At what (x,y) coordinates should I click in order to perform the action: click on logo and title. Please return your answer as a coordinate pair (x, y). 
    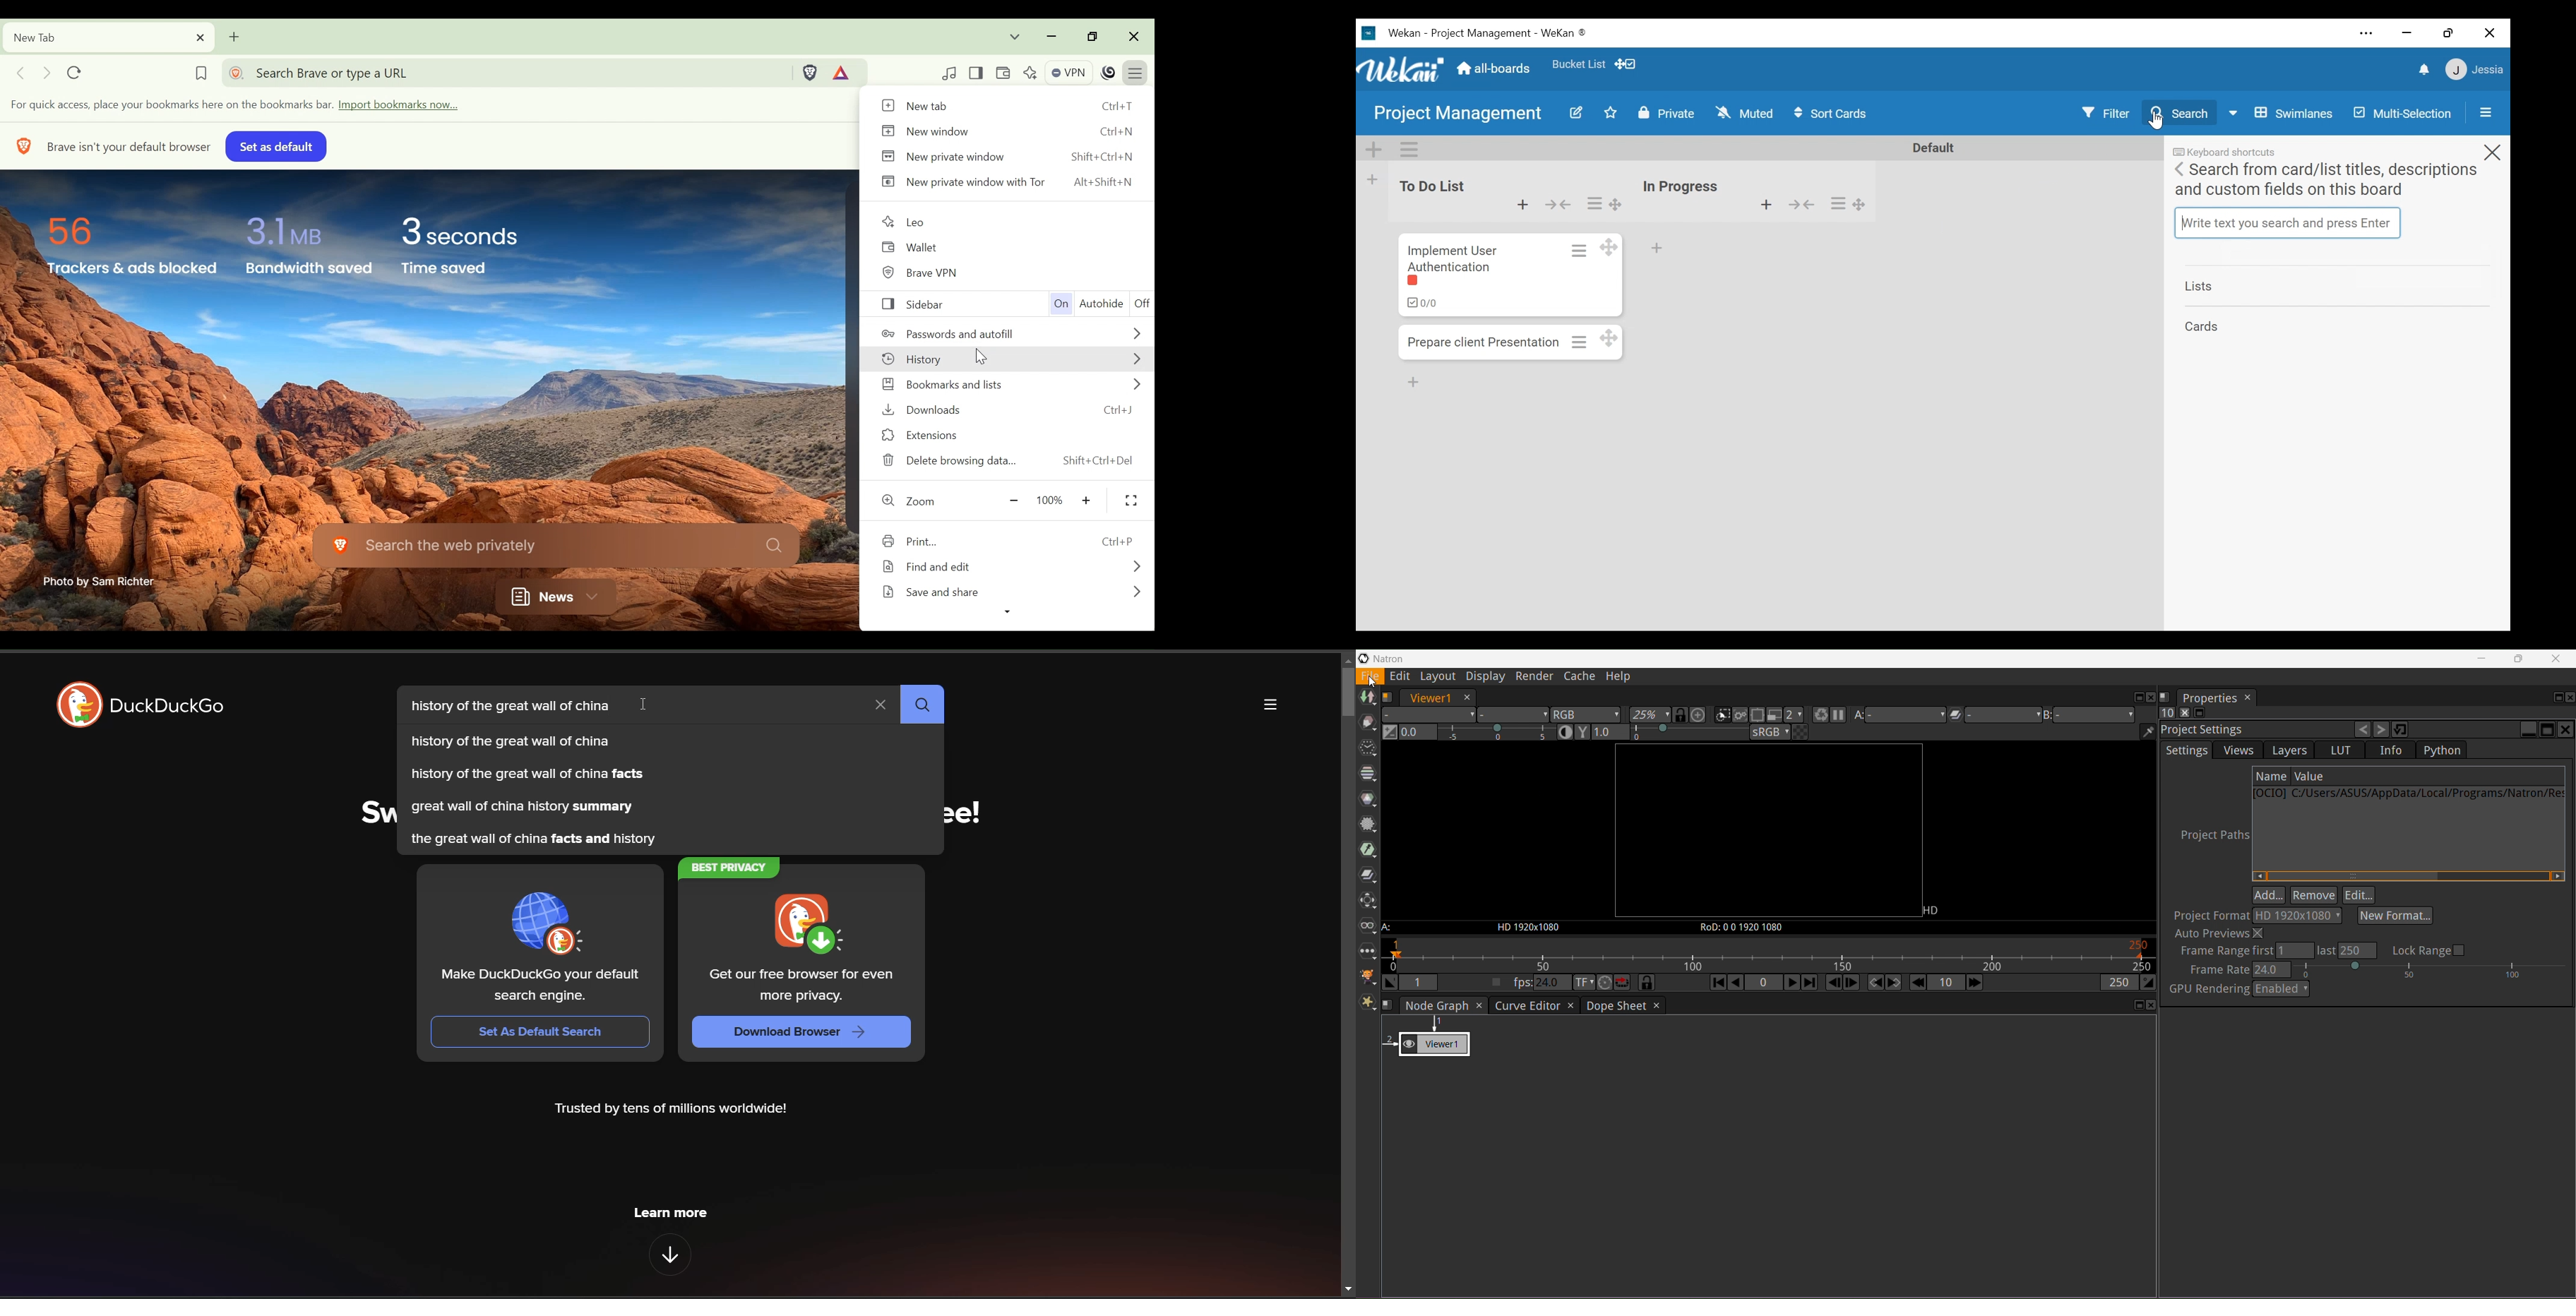
    Looking at the image, I should click on (136, 707).